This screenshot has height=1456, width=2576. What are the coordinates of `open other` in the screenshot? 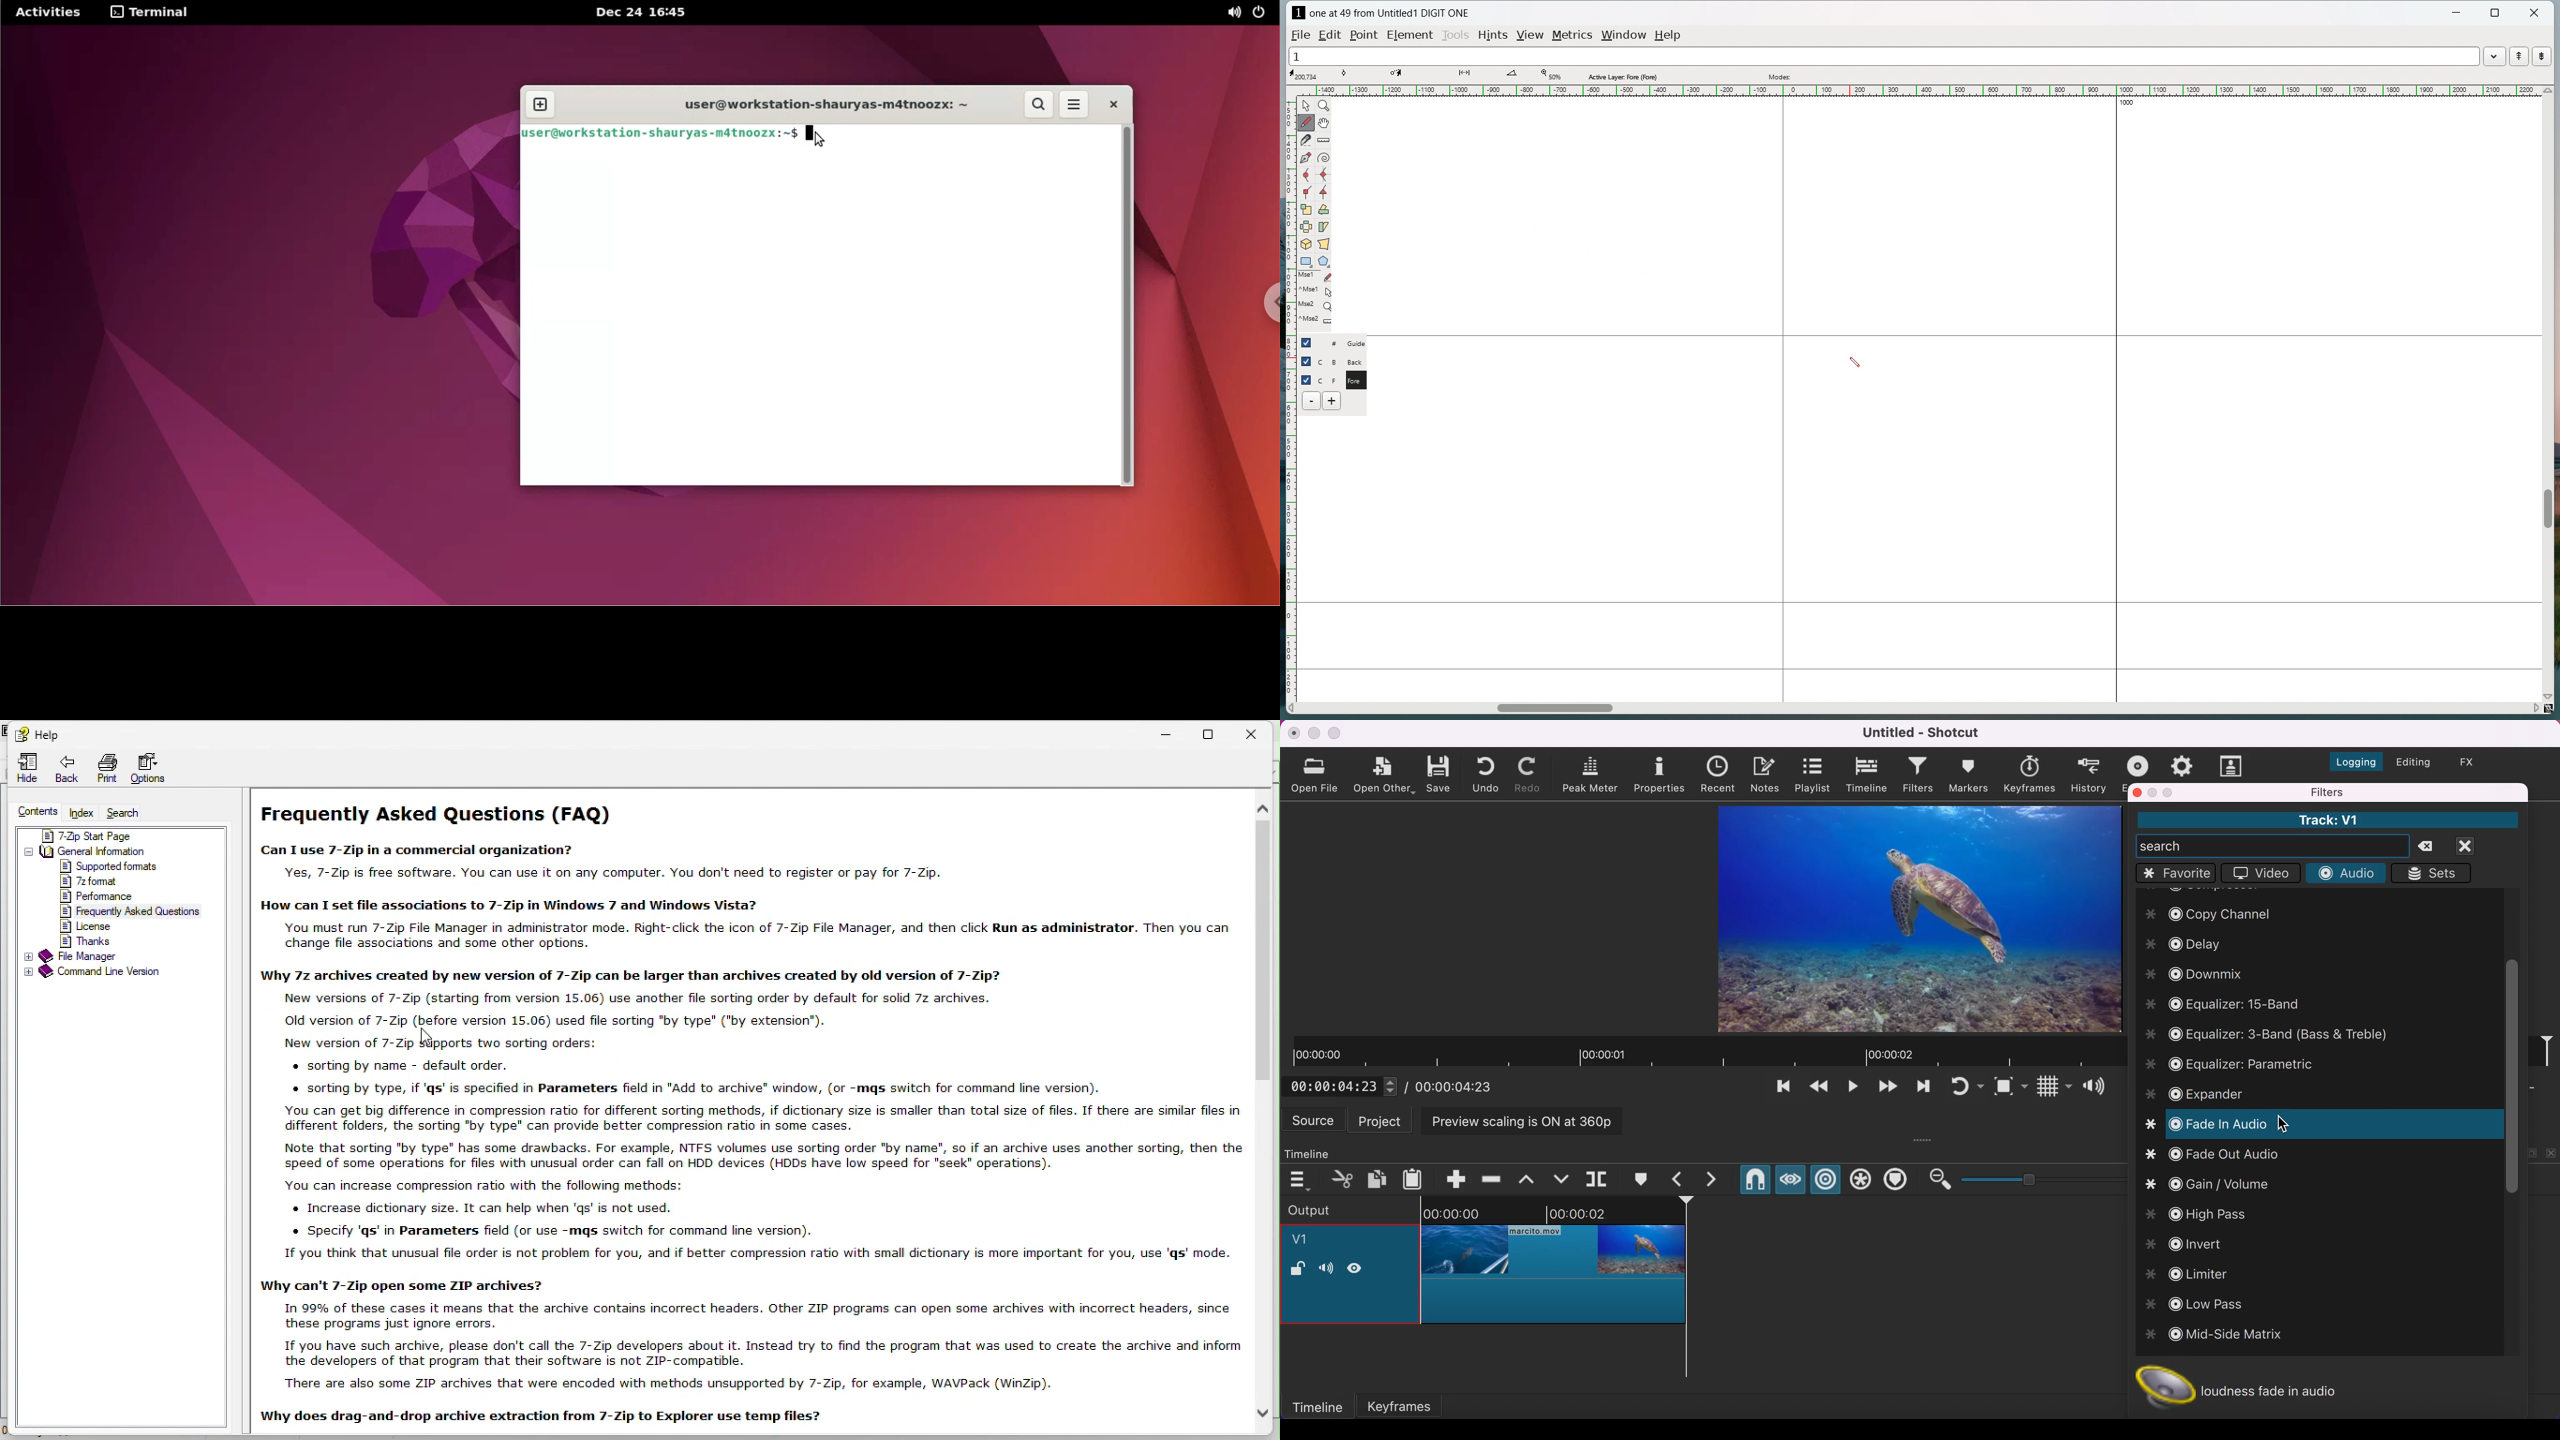 It's located at (1385, 776).